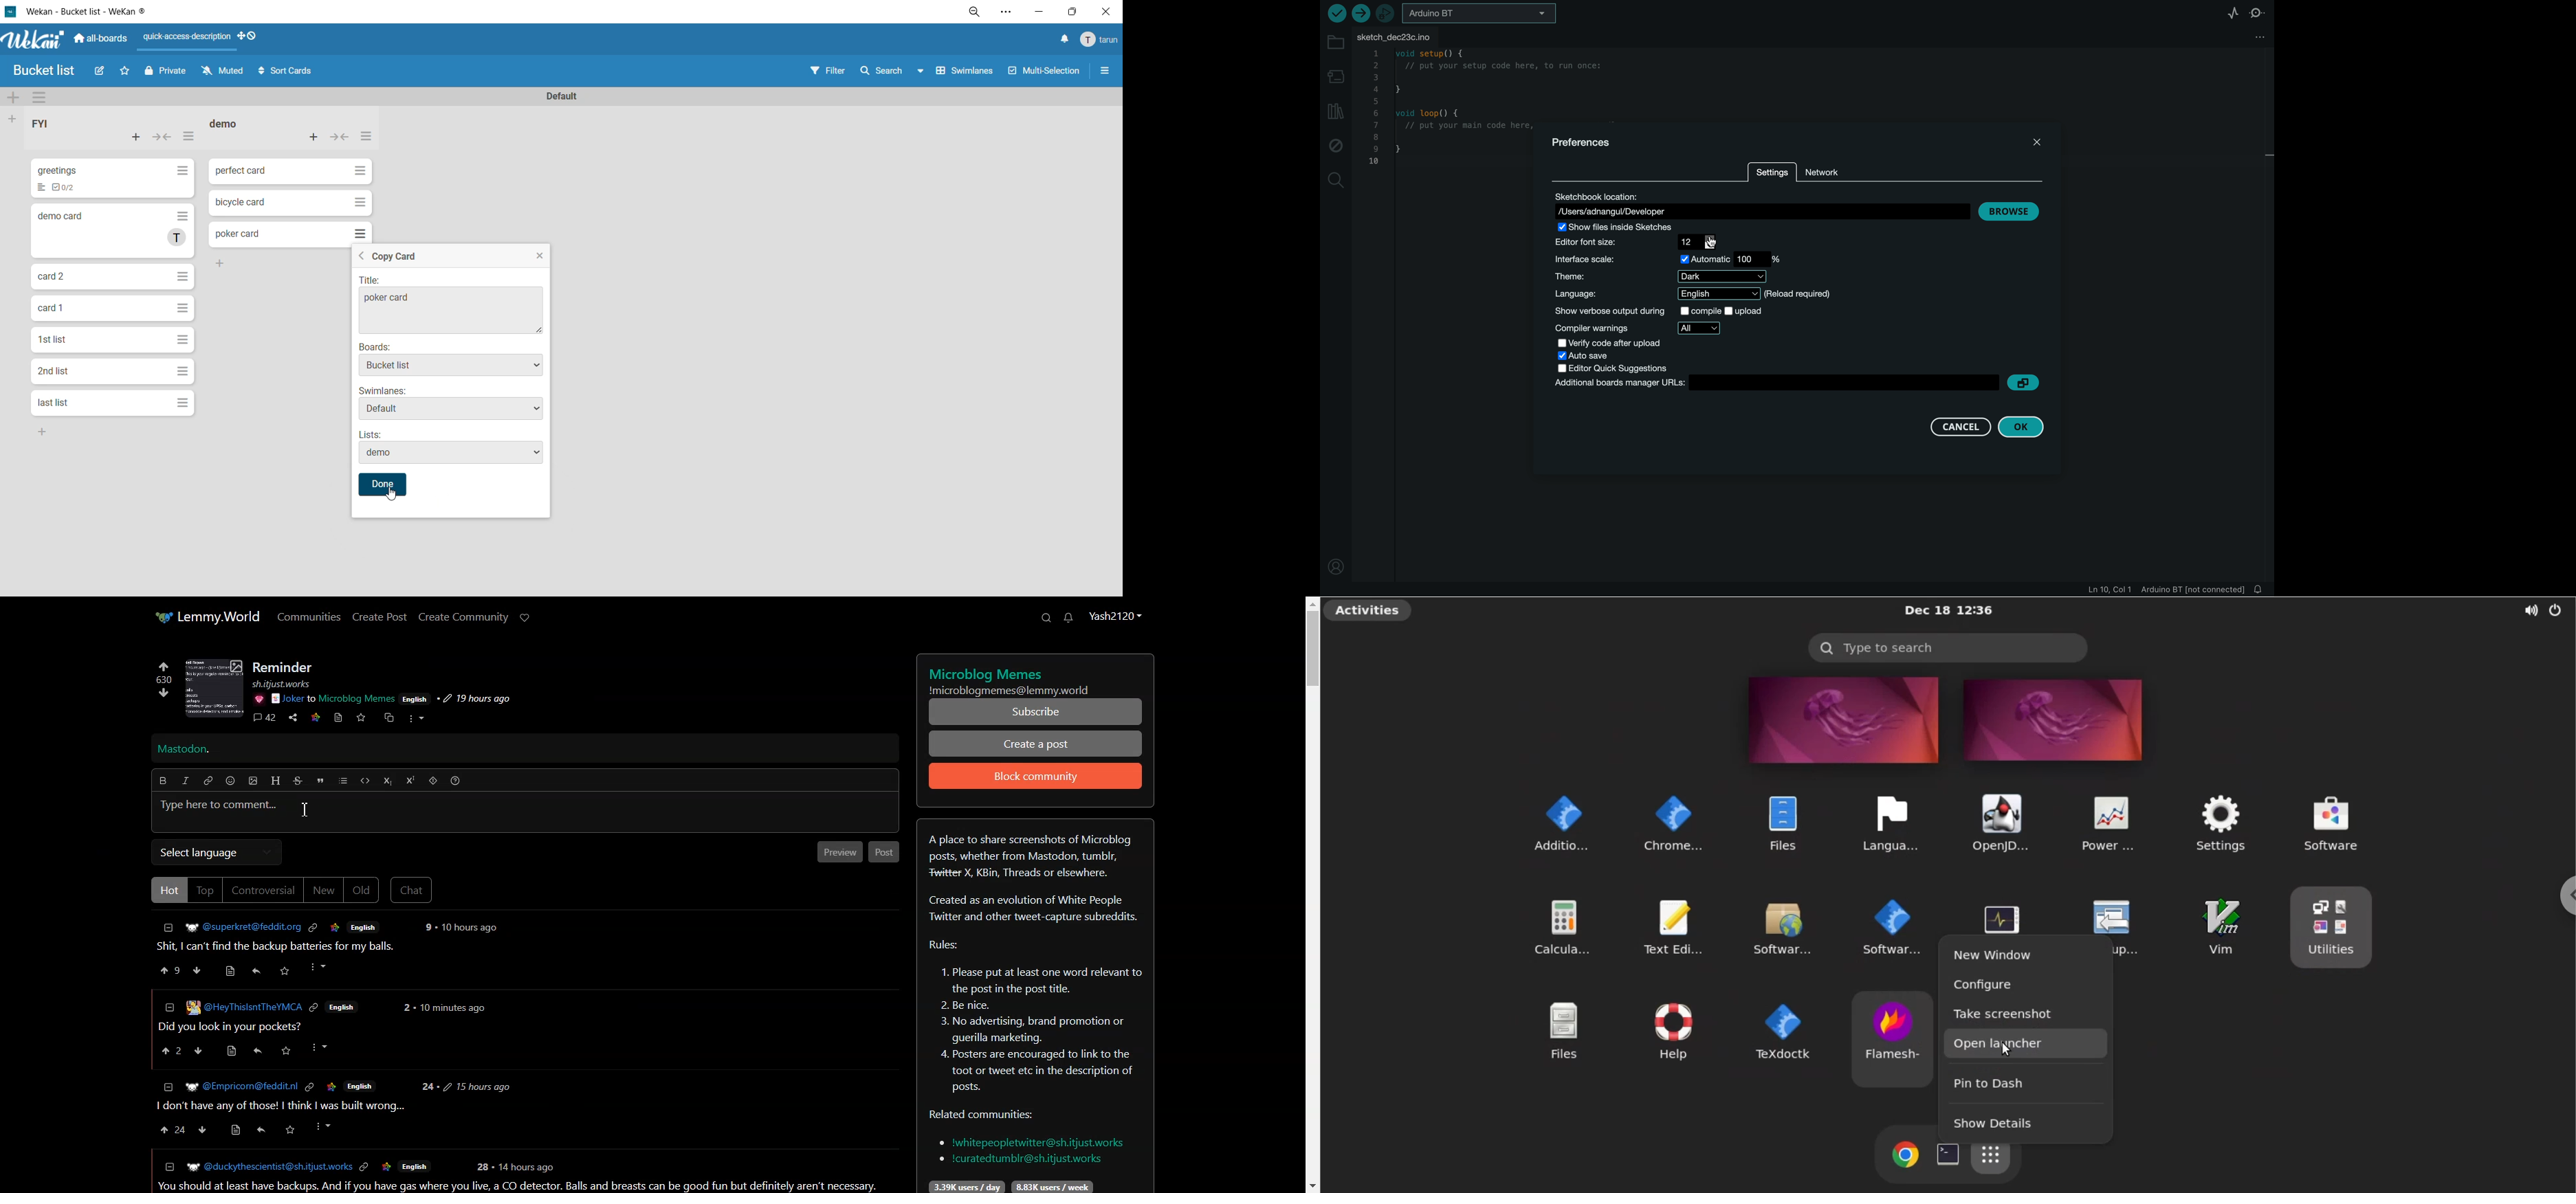 The width and height of the screenshot is (2576, 1204). What do you see at coordinates (240, 1086) in the screenshot?
I see `` at bounding box center [240, 1086].